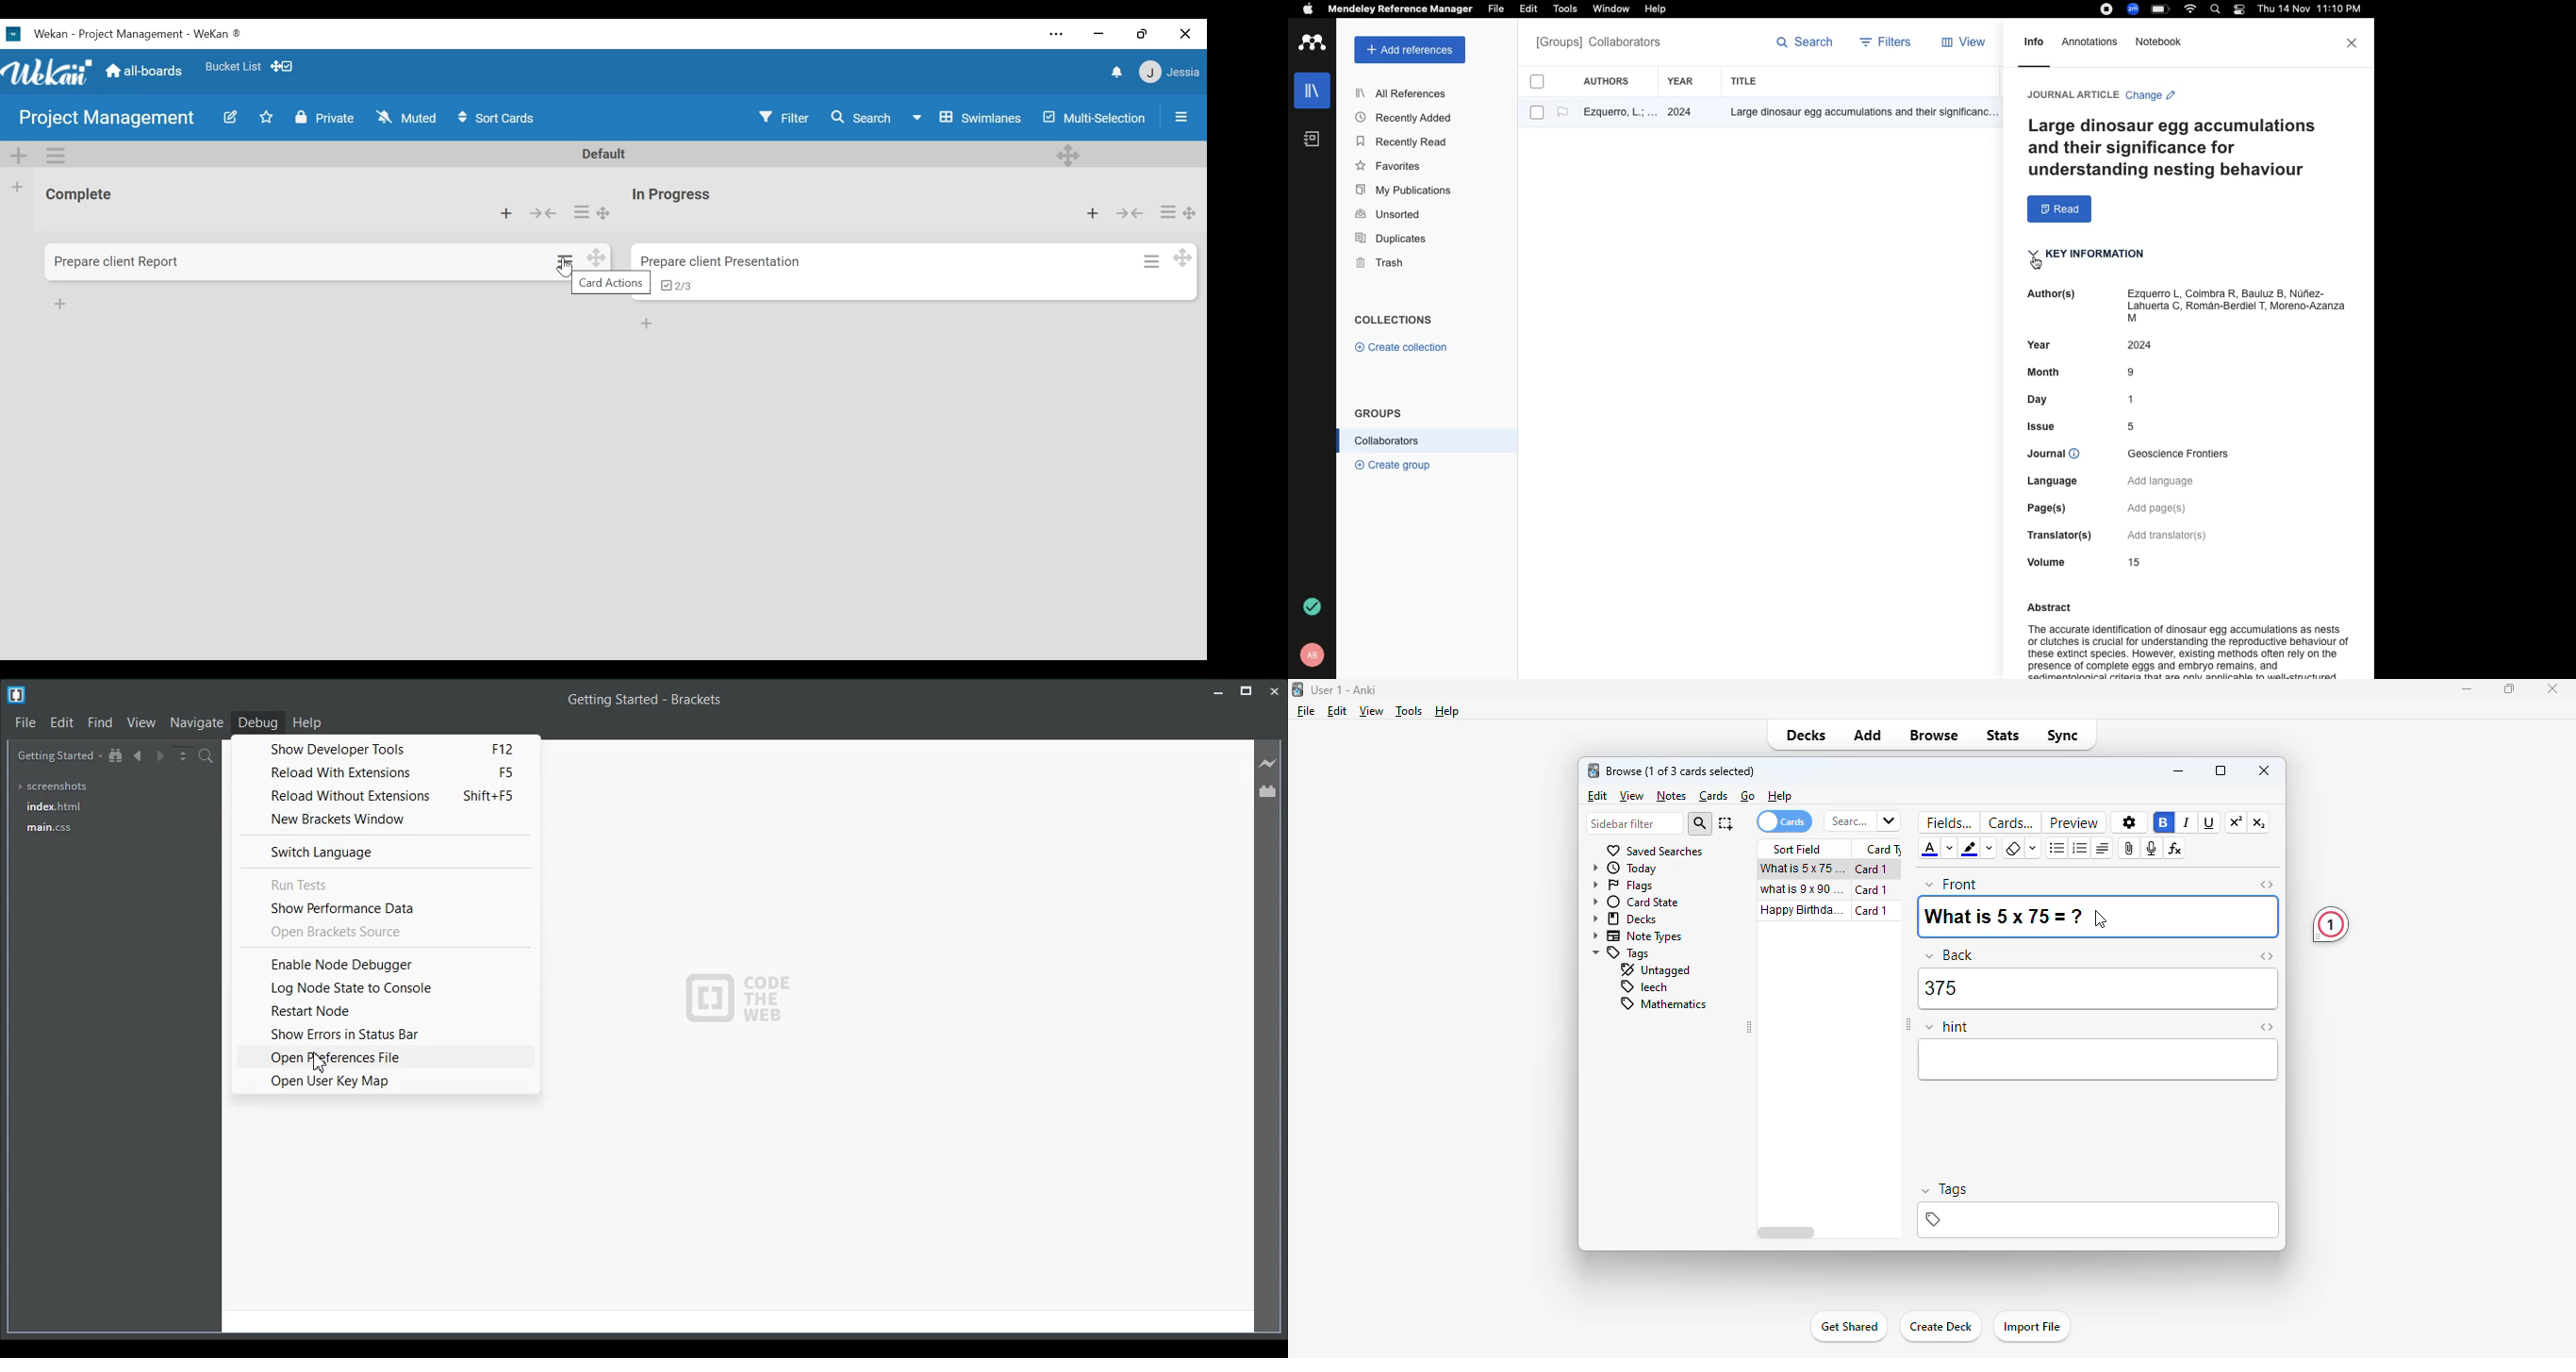 This screenshot has height=1372, width=2576. What do you see at coordinates (2048, 294) in the screenshot?
I see `Author(s)` at bounding box center [2048, 294].